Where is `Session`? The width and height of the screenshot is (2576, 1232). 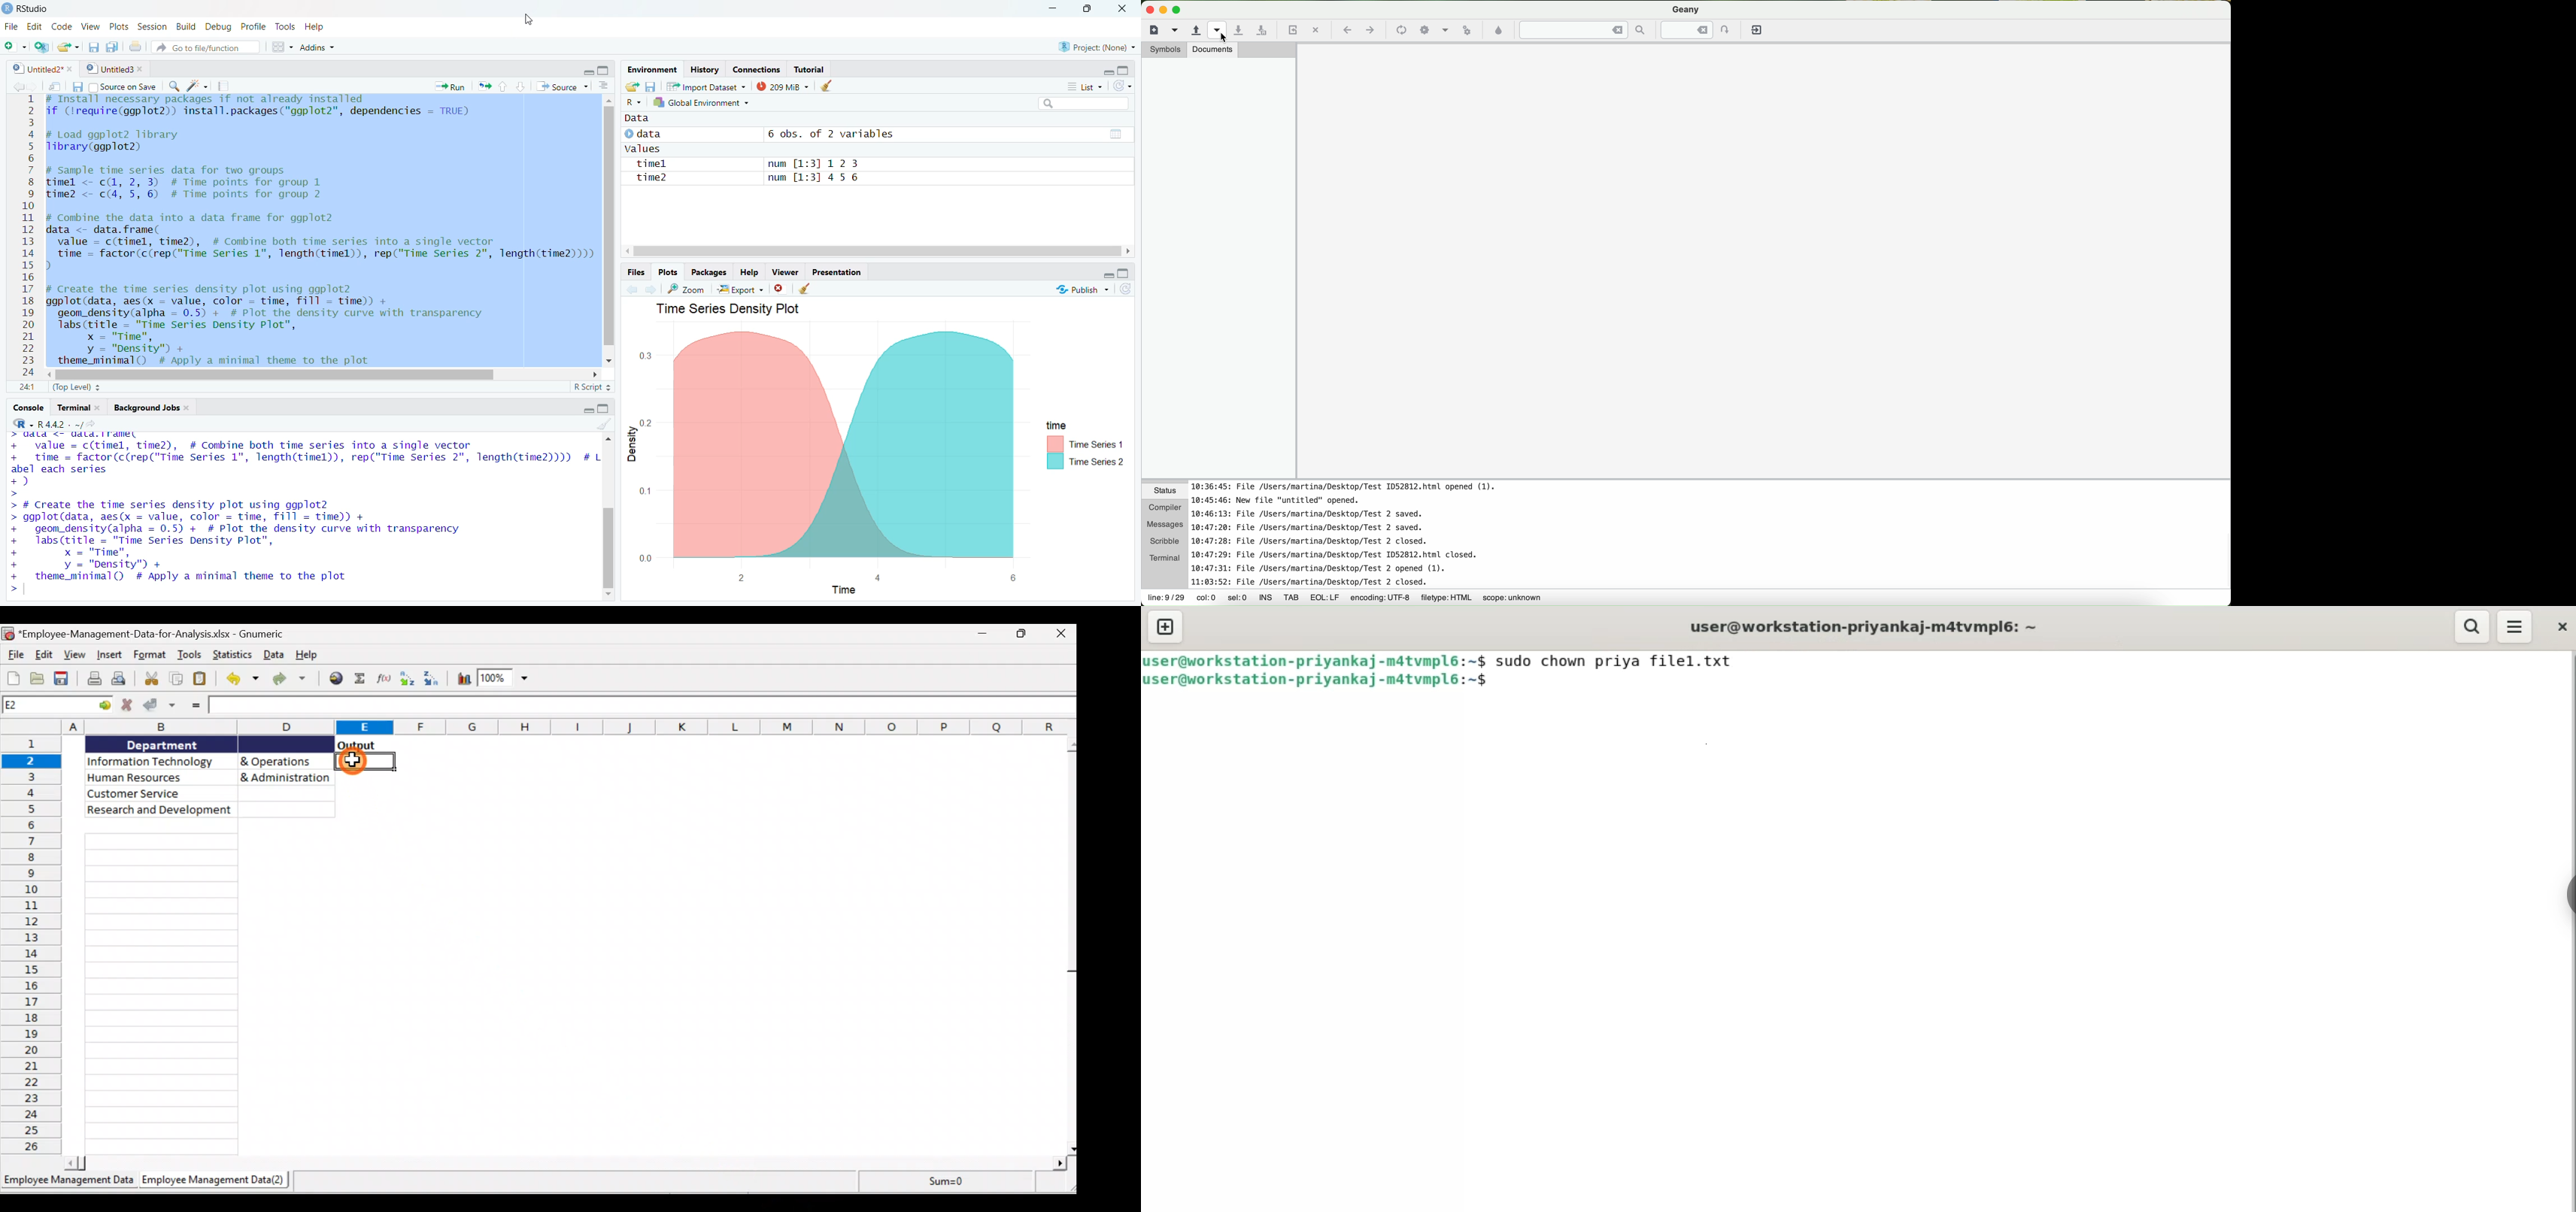
Session is located at coordinates (152, 27).